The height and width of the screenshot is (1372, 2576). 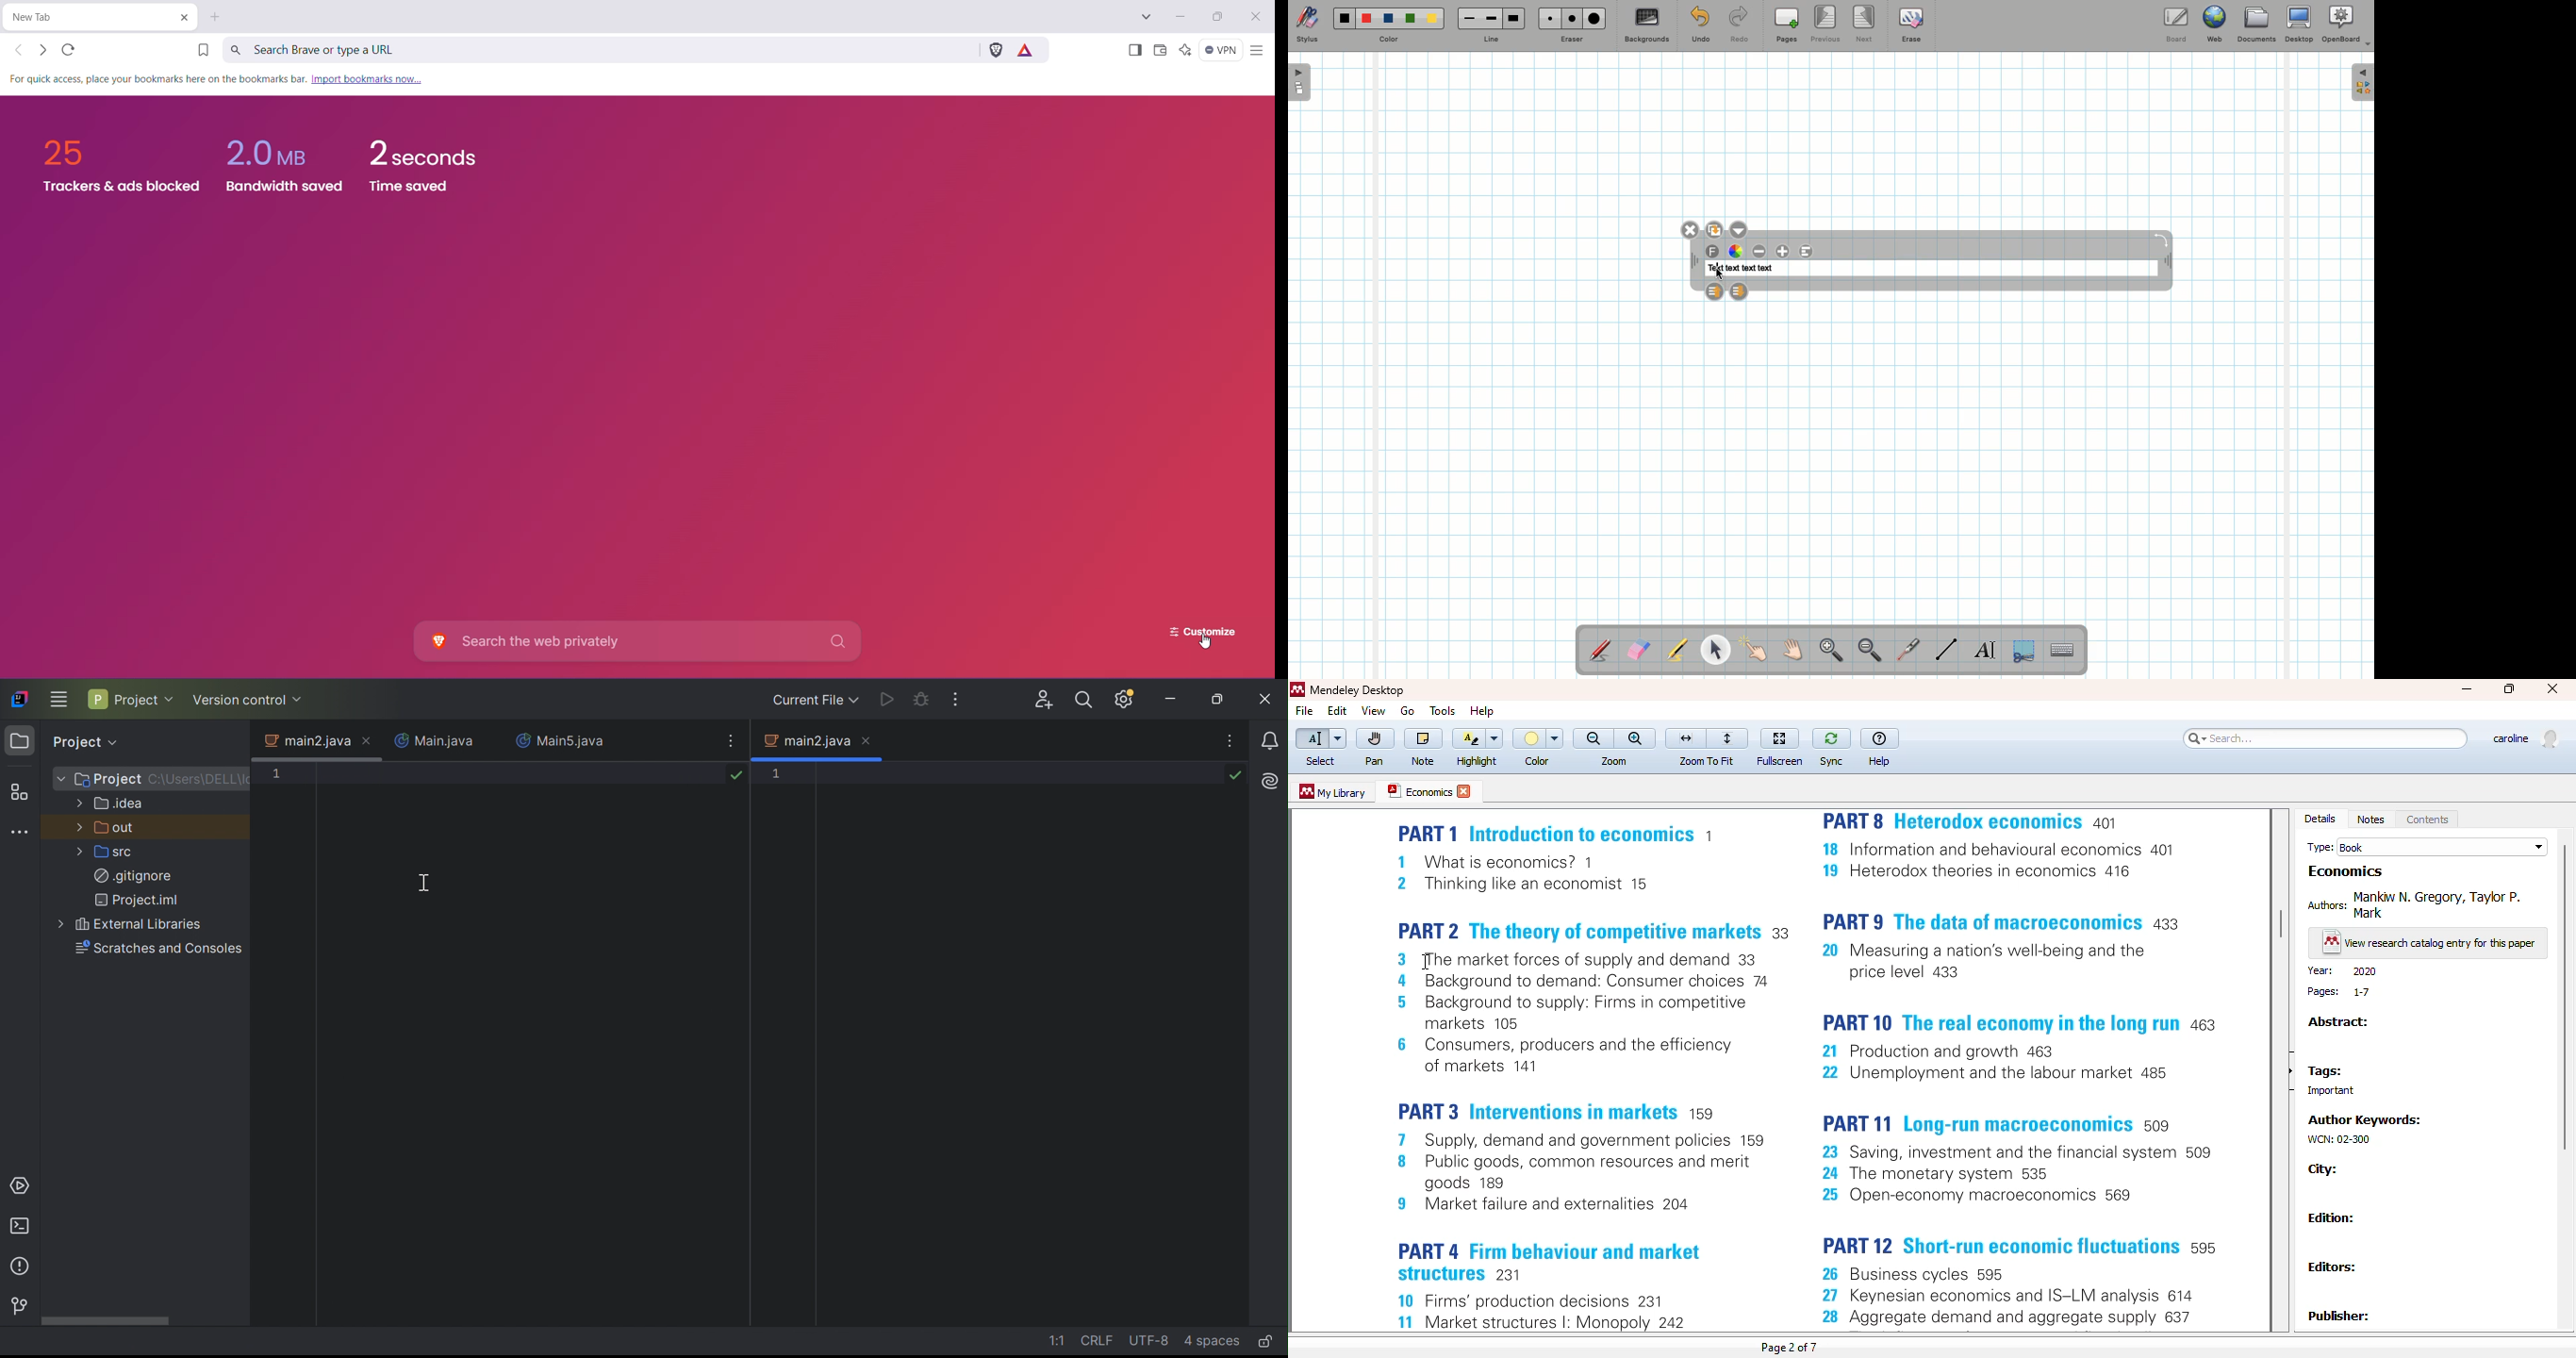 I want to click on Important, so click(x=2329, y=1089).